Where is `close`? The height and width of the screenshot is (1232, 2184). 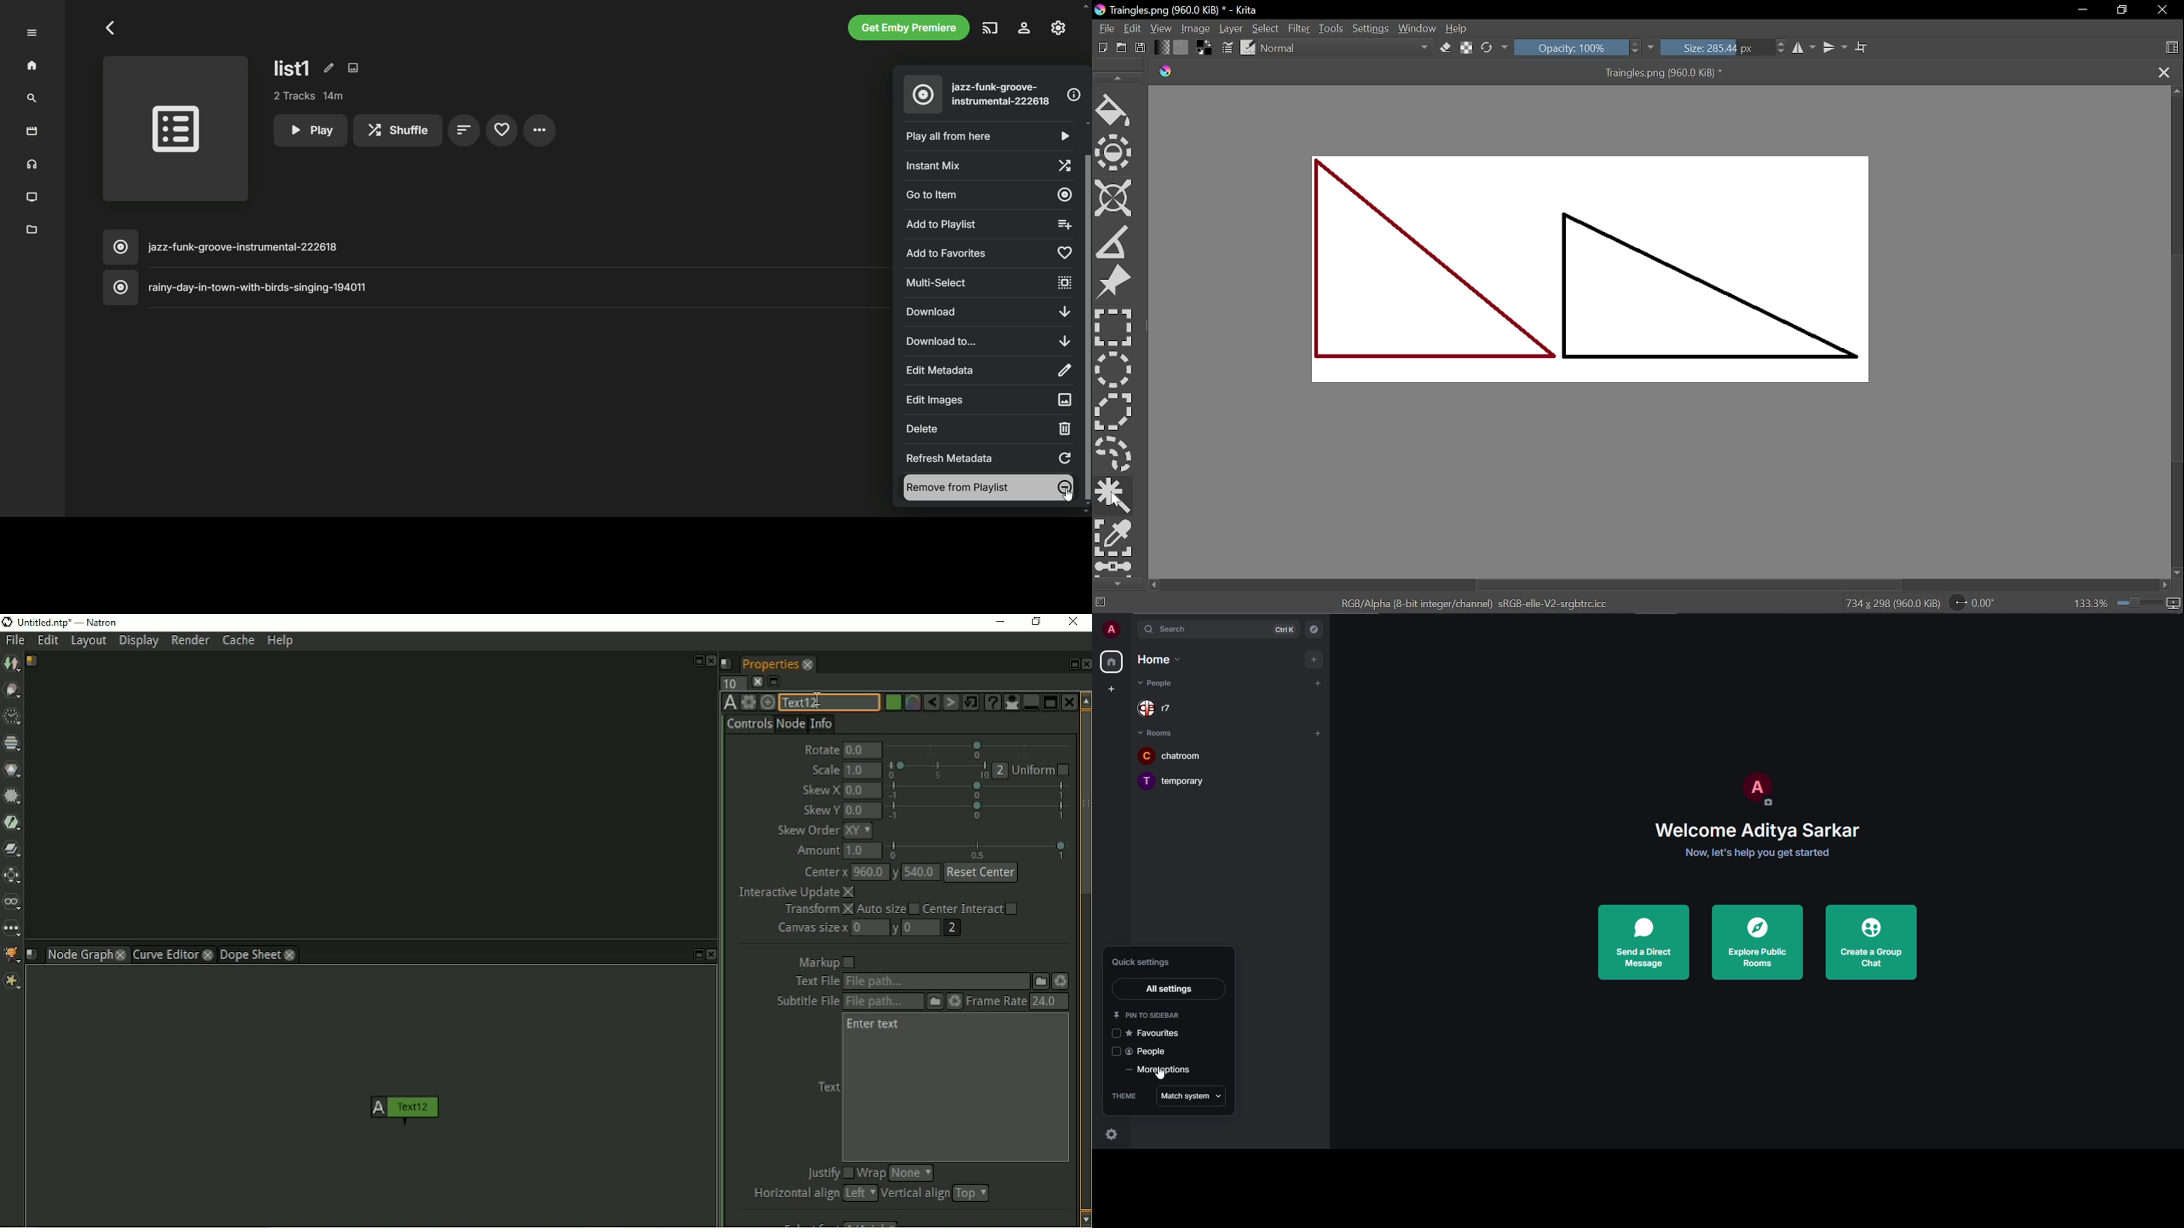 close is located at coordinates (209, 954).